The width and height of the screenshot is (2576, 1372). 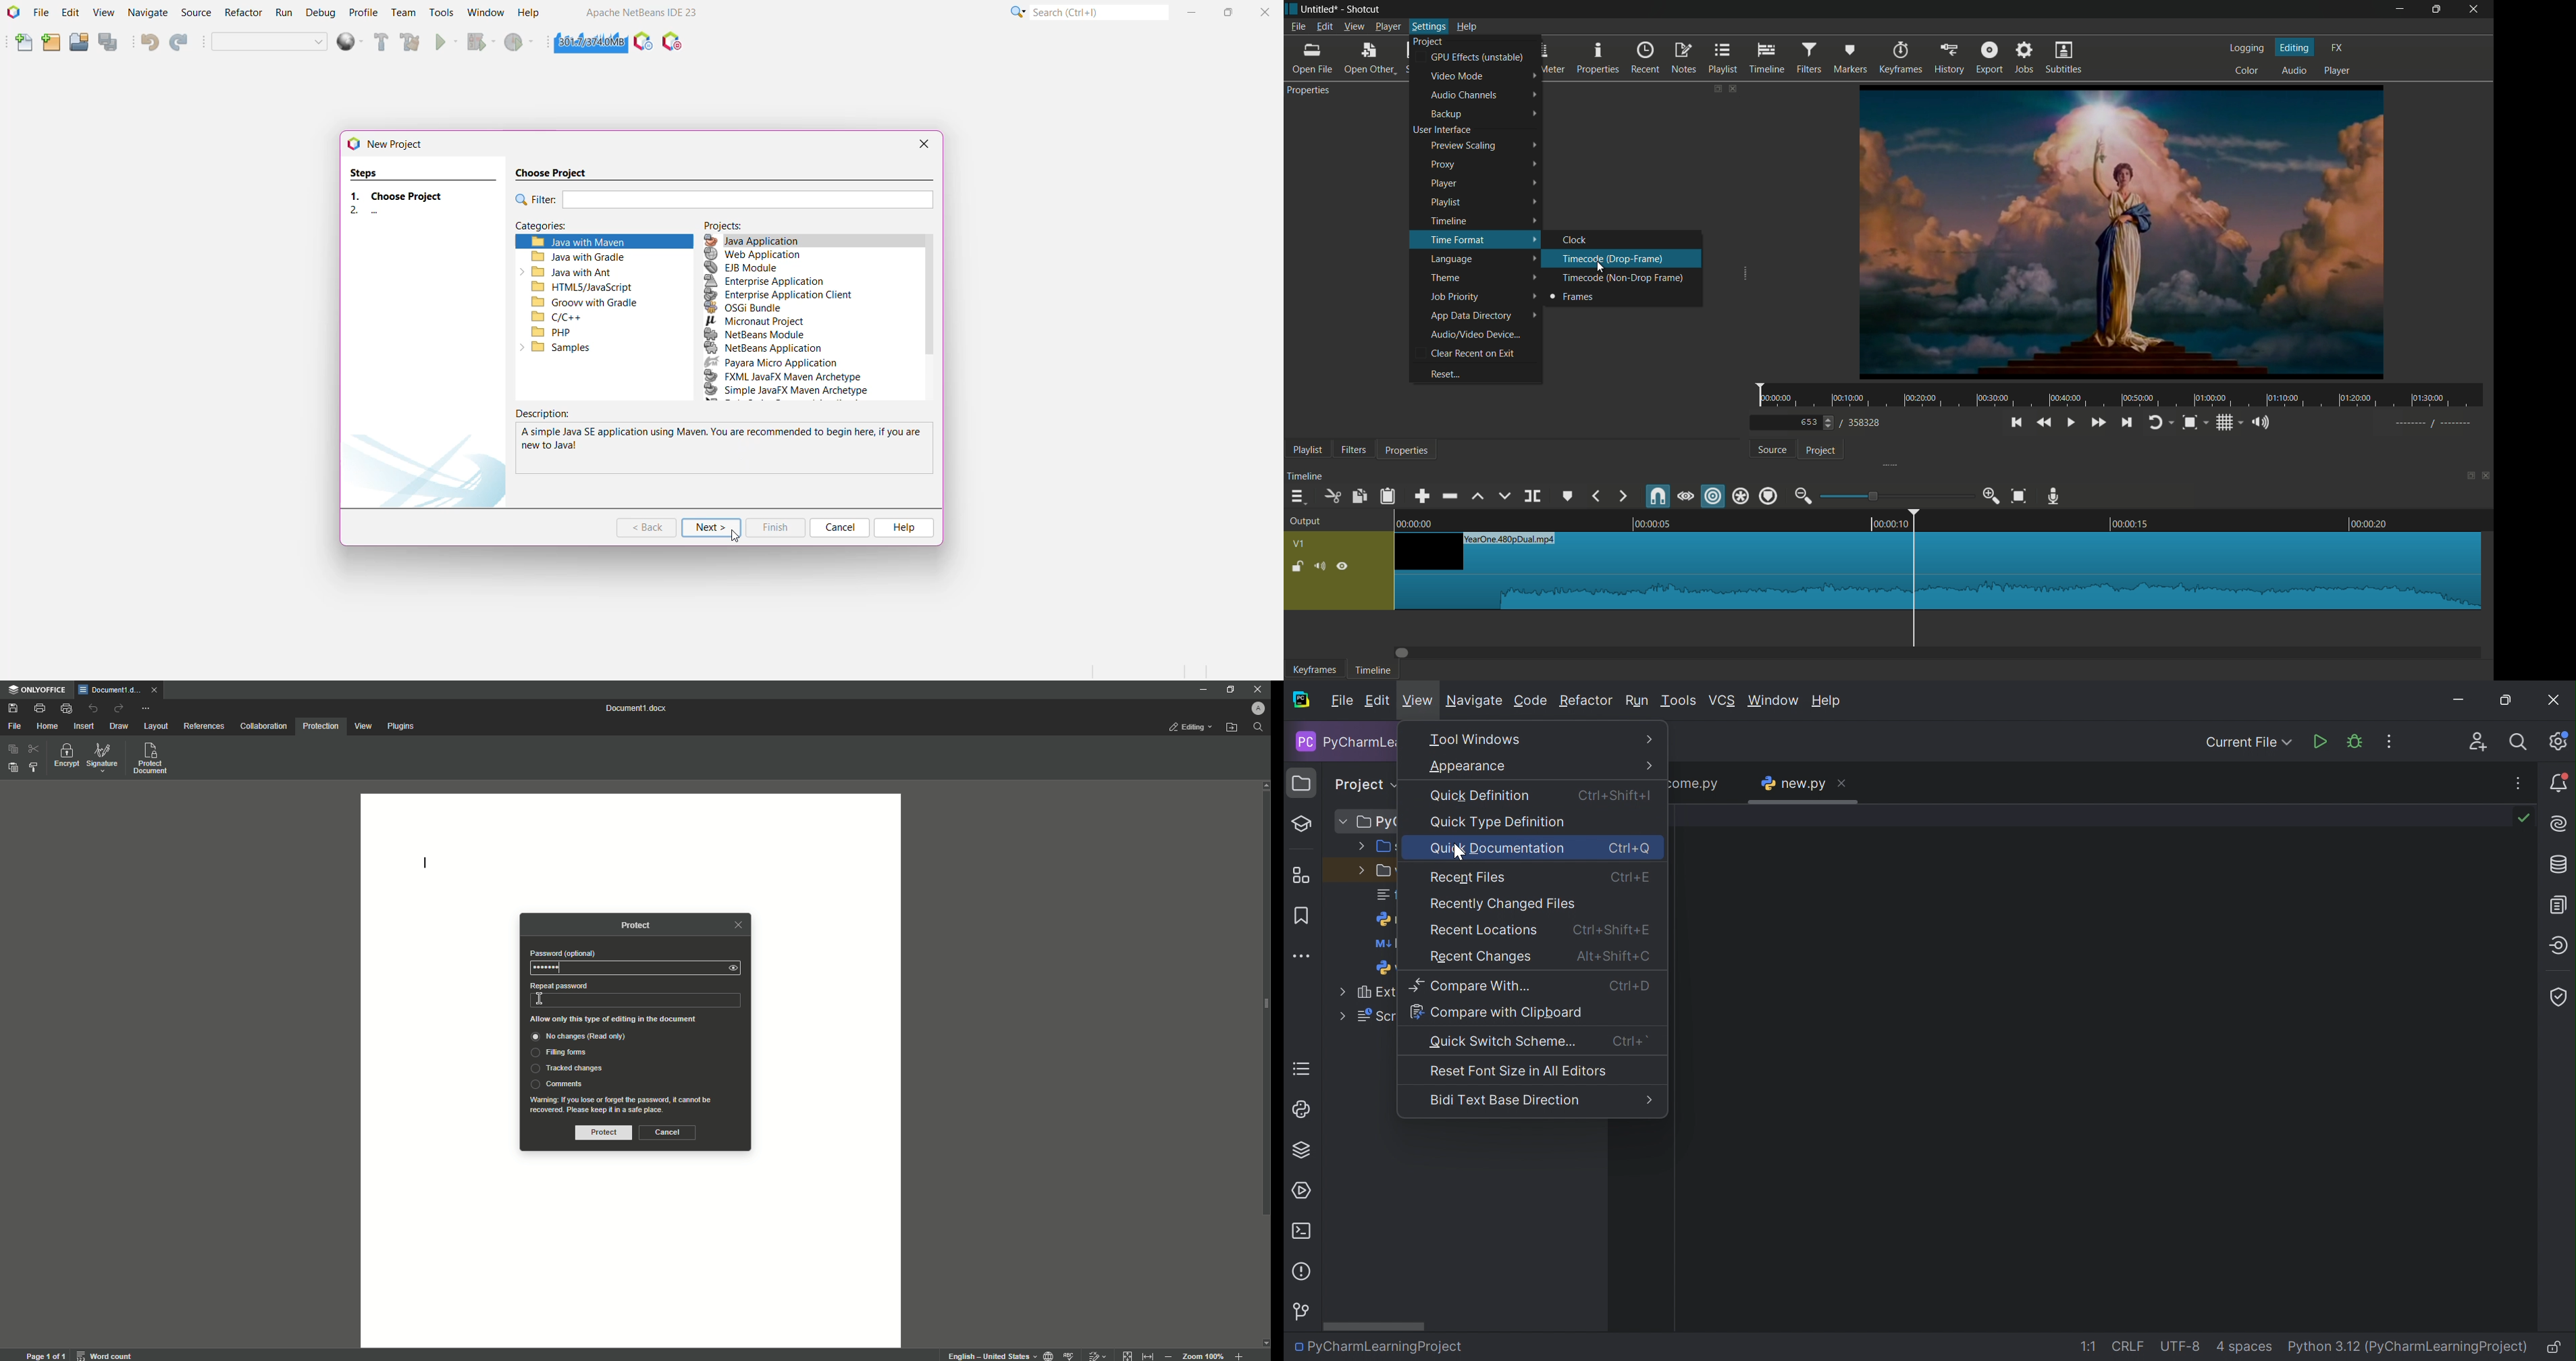 What do you see at coordinates (1303, 1311) in the screenshot?
I see `Version Control` at bounding box center [1303, 1311].